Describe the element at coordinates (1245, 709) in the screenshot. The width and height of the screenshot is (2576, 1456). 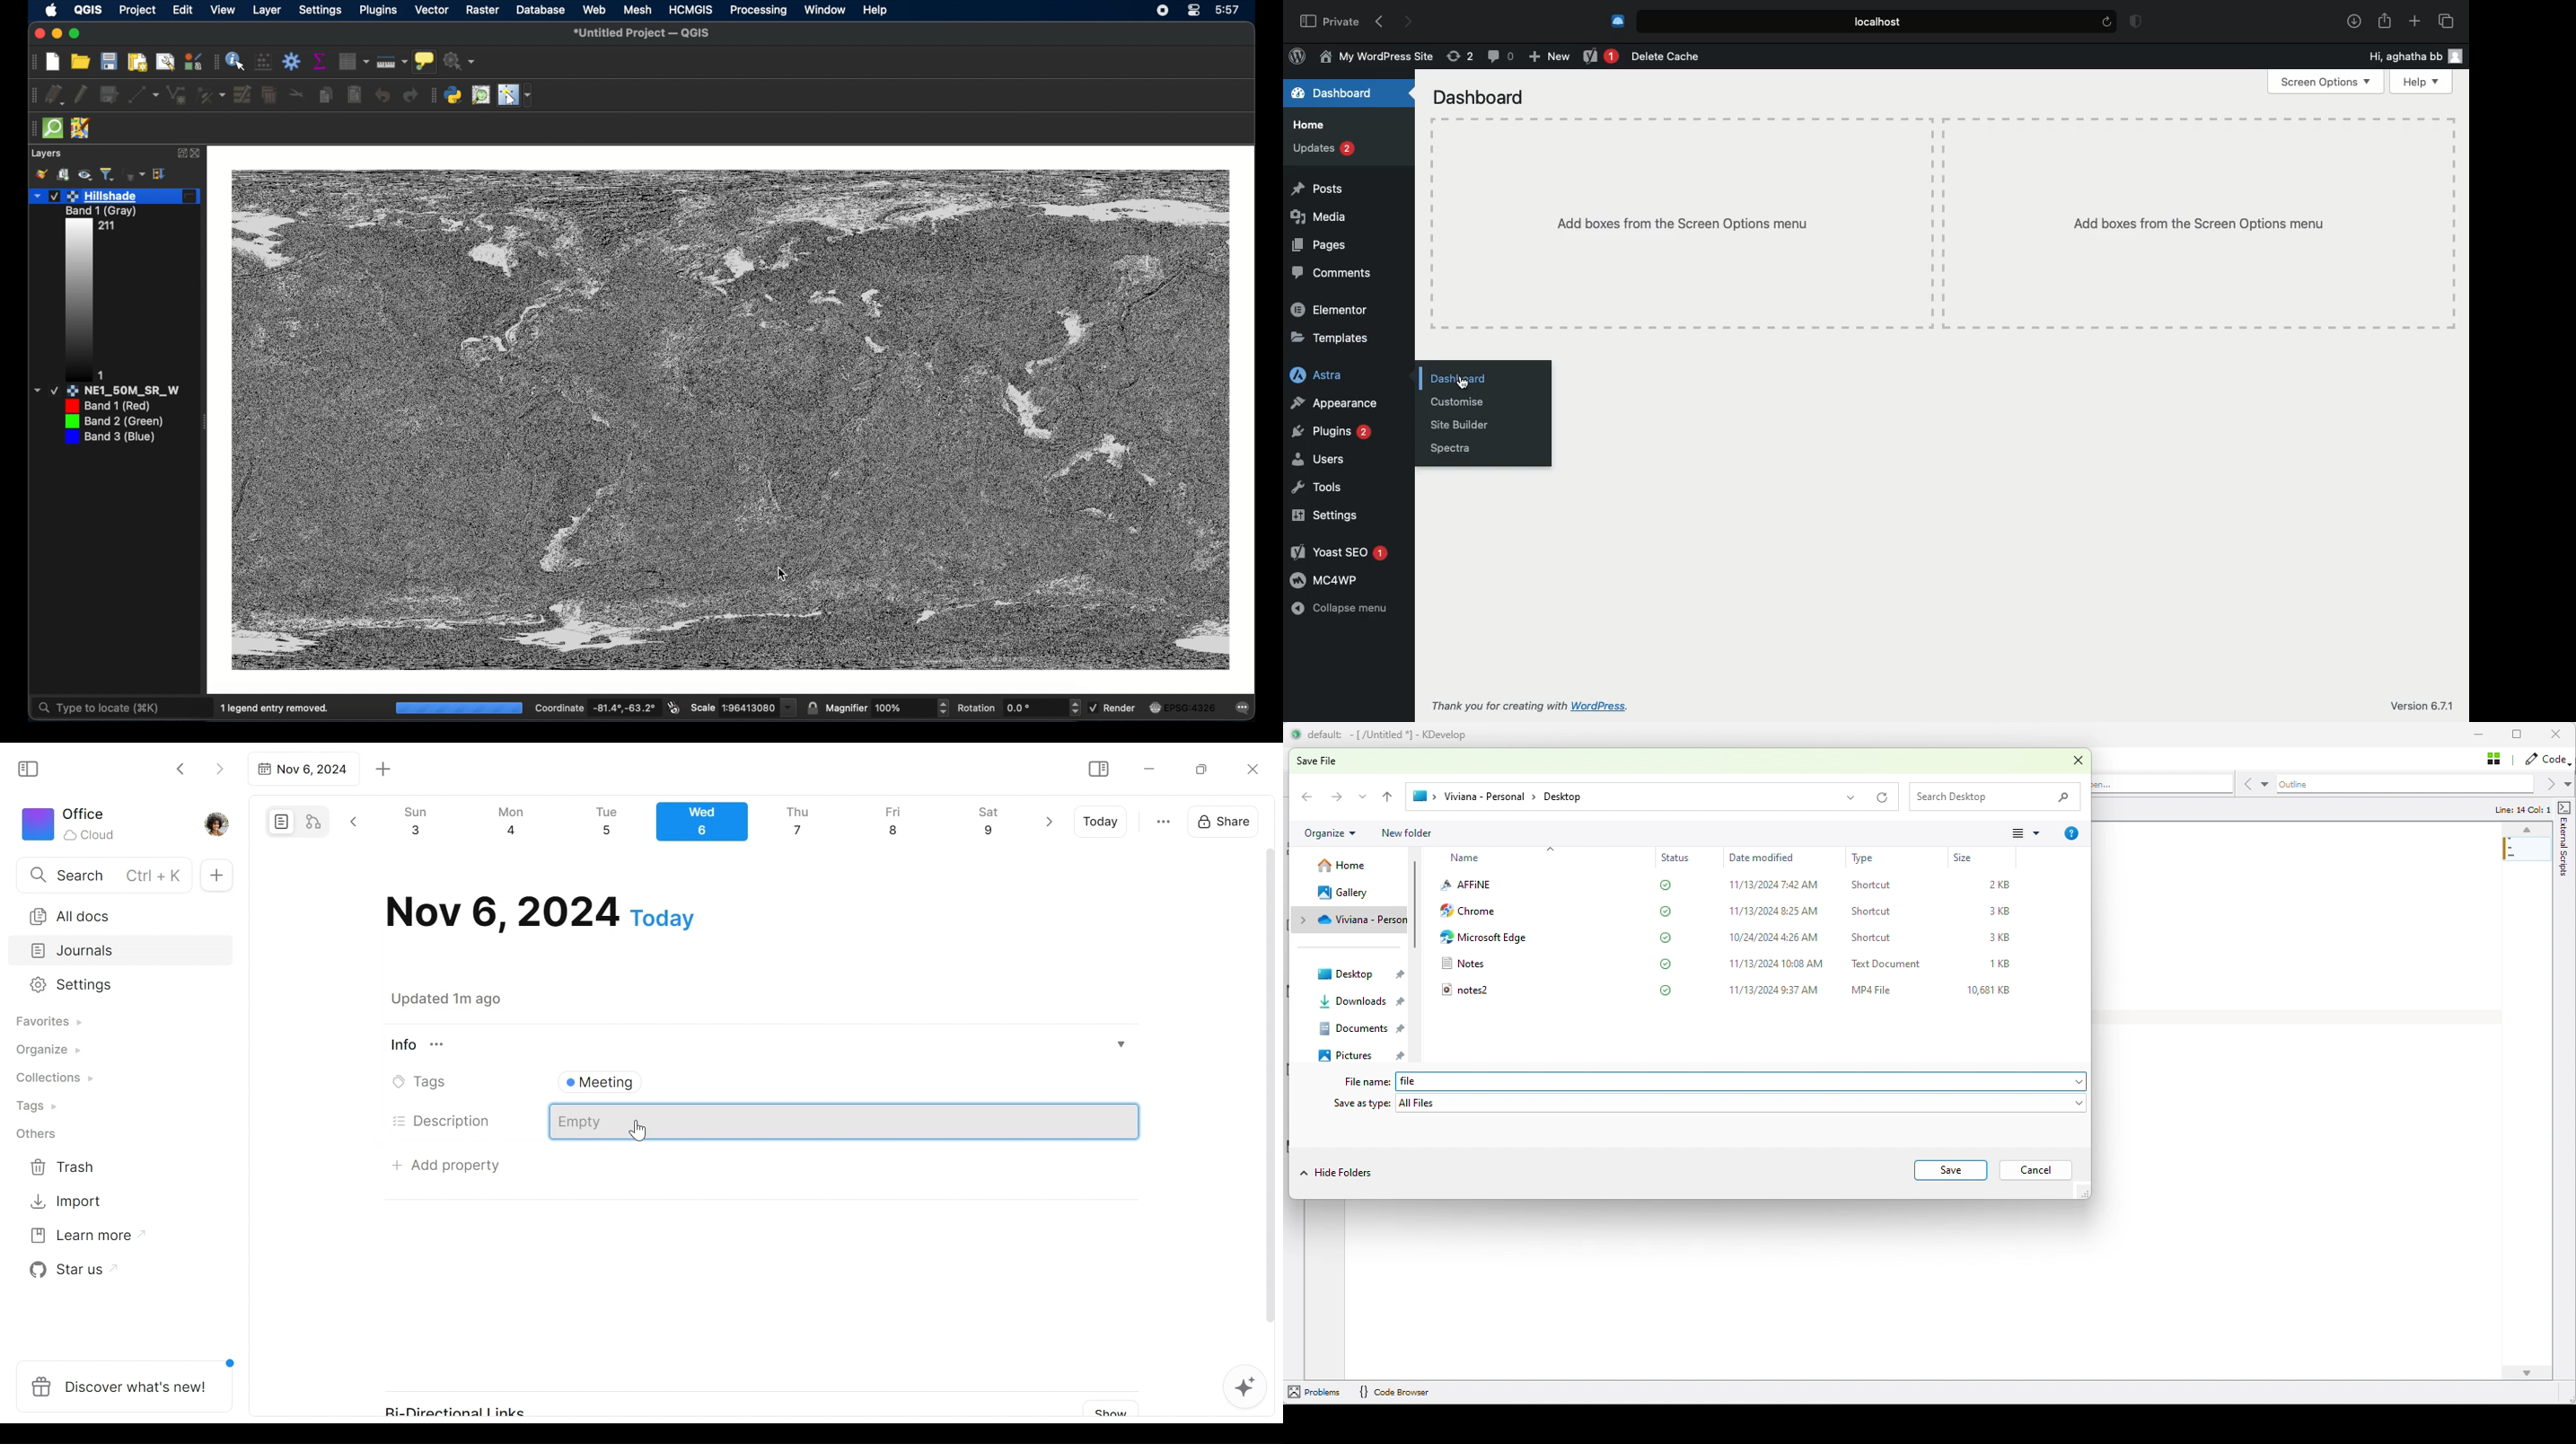
I see `messages` at that location.